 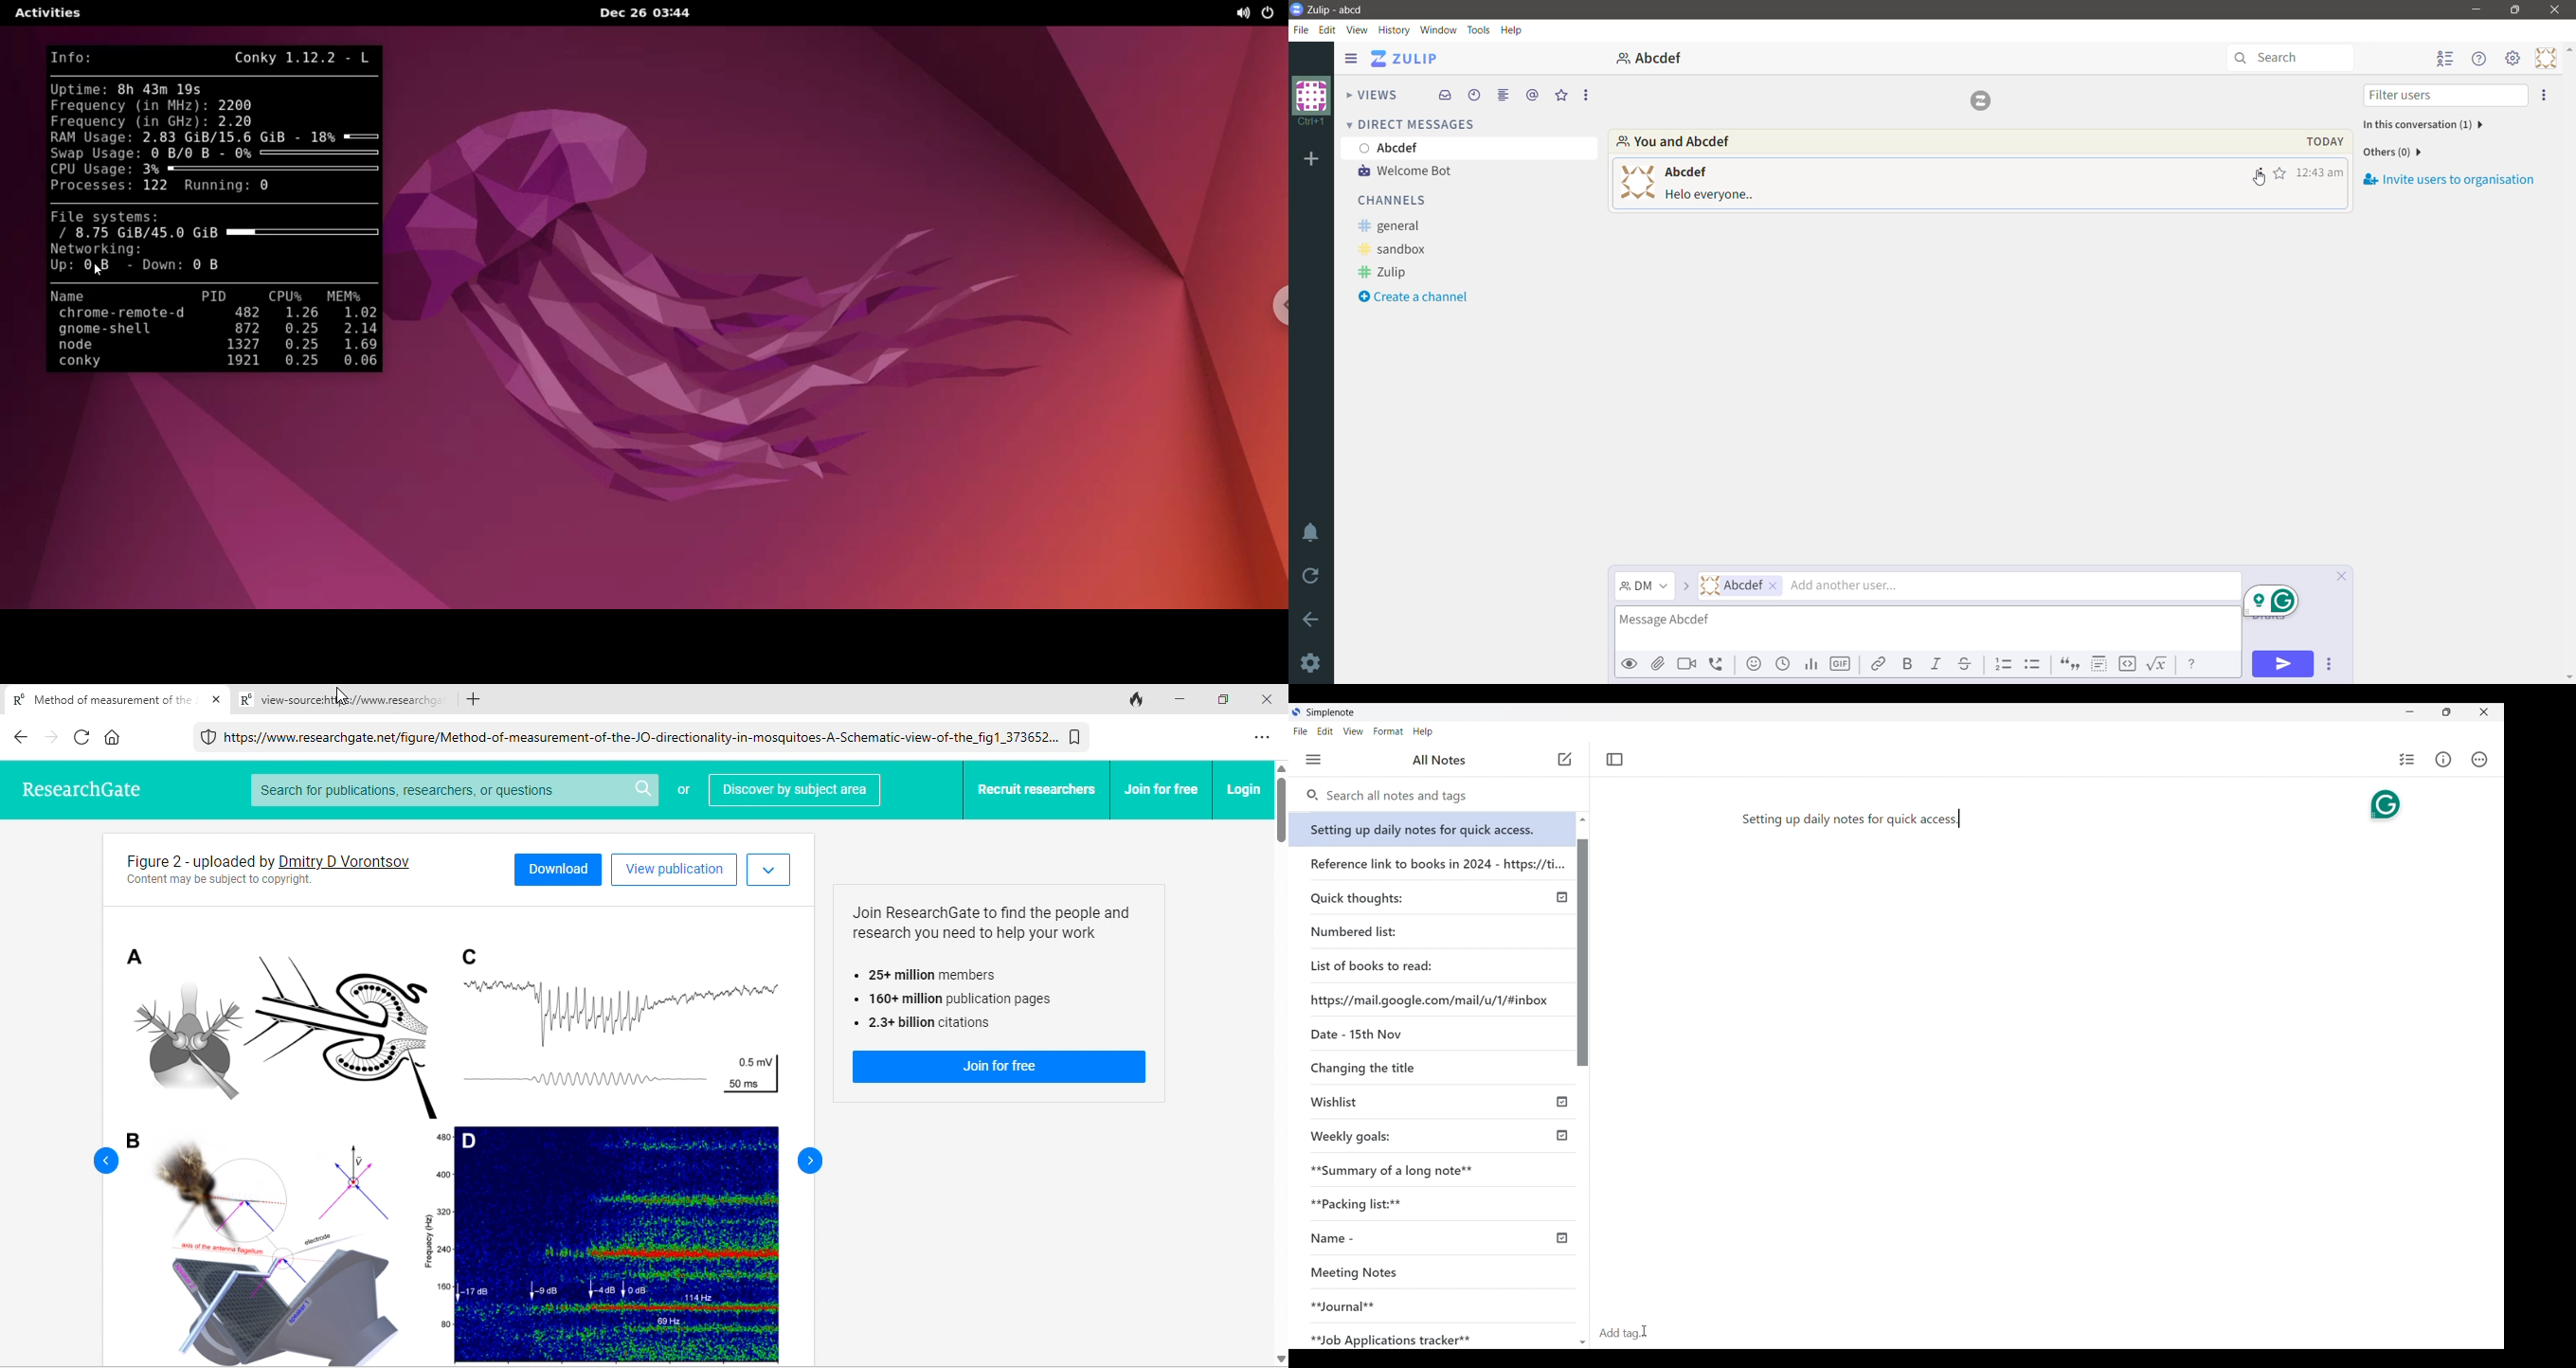 I want to click on vertical scroll bar, so click(x=1281, y=812).